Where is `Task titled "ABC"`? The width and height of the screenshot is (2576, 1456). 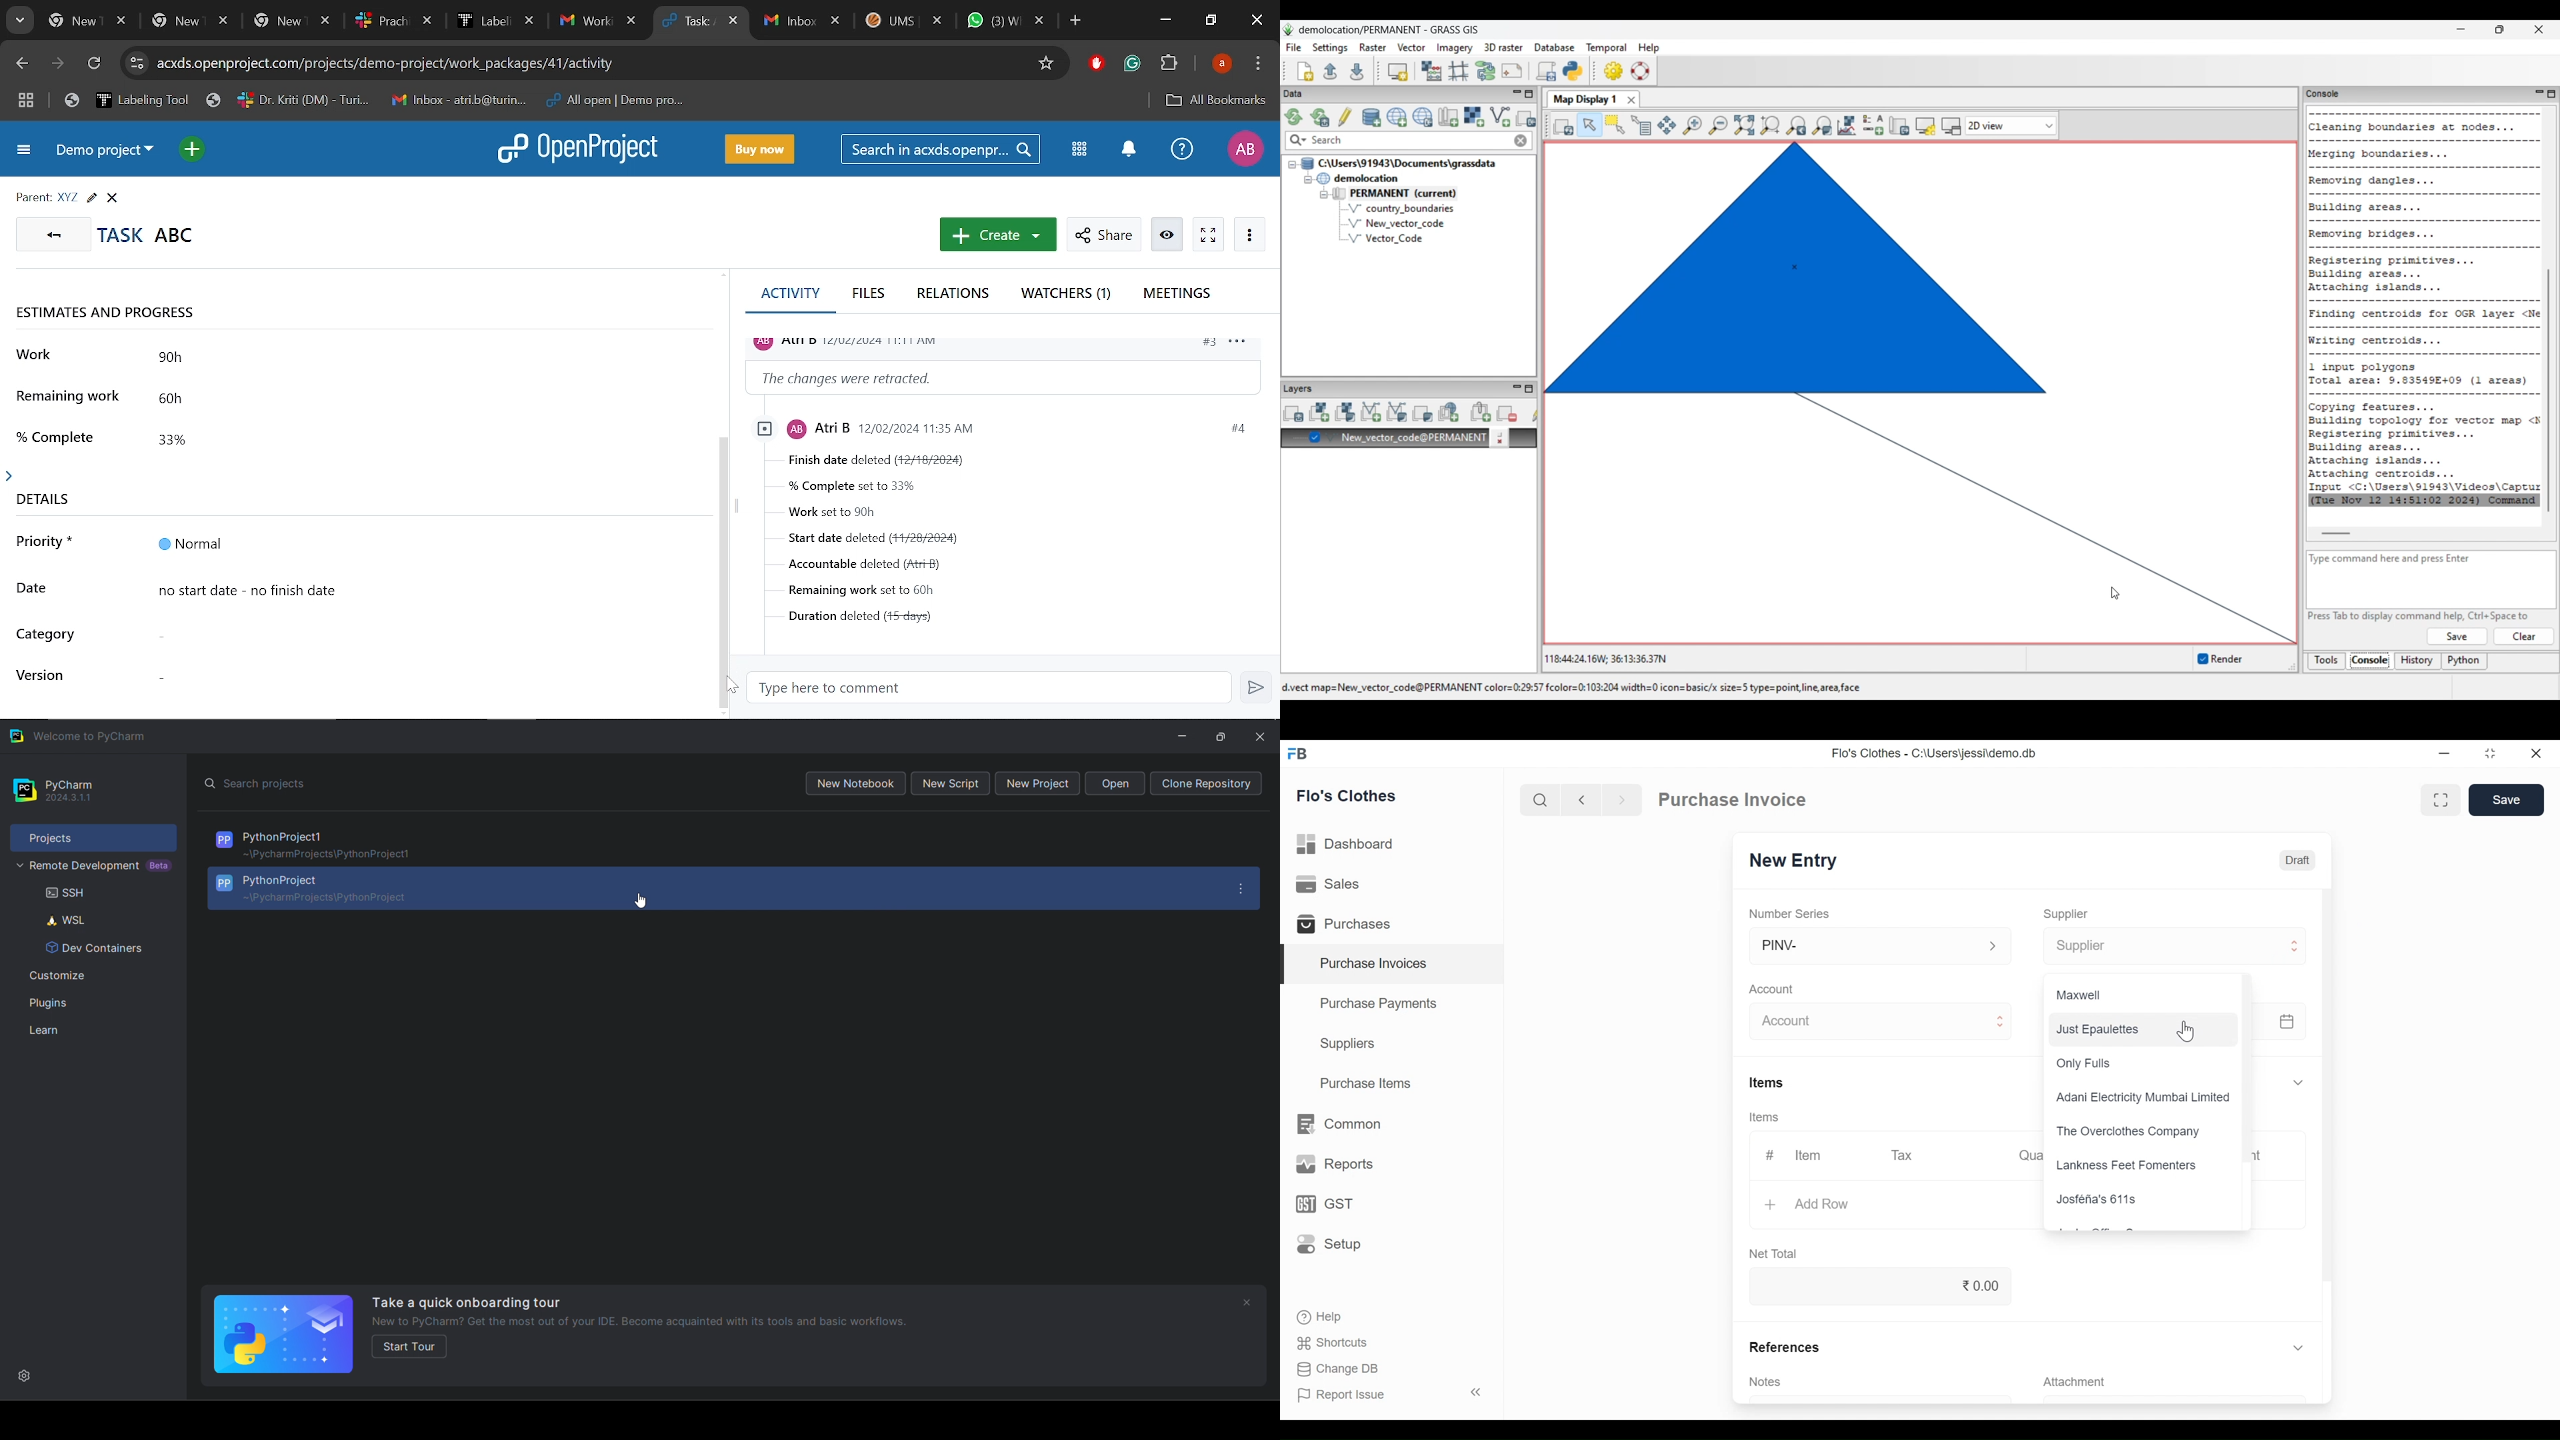 Task titled "ABC" is located at coordinates (146, 234).